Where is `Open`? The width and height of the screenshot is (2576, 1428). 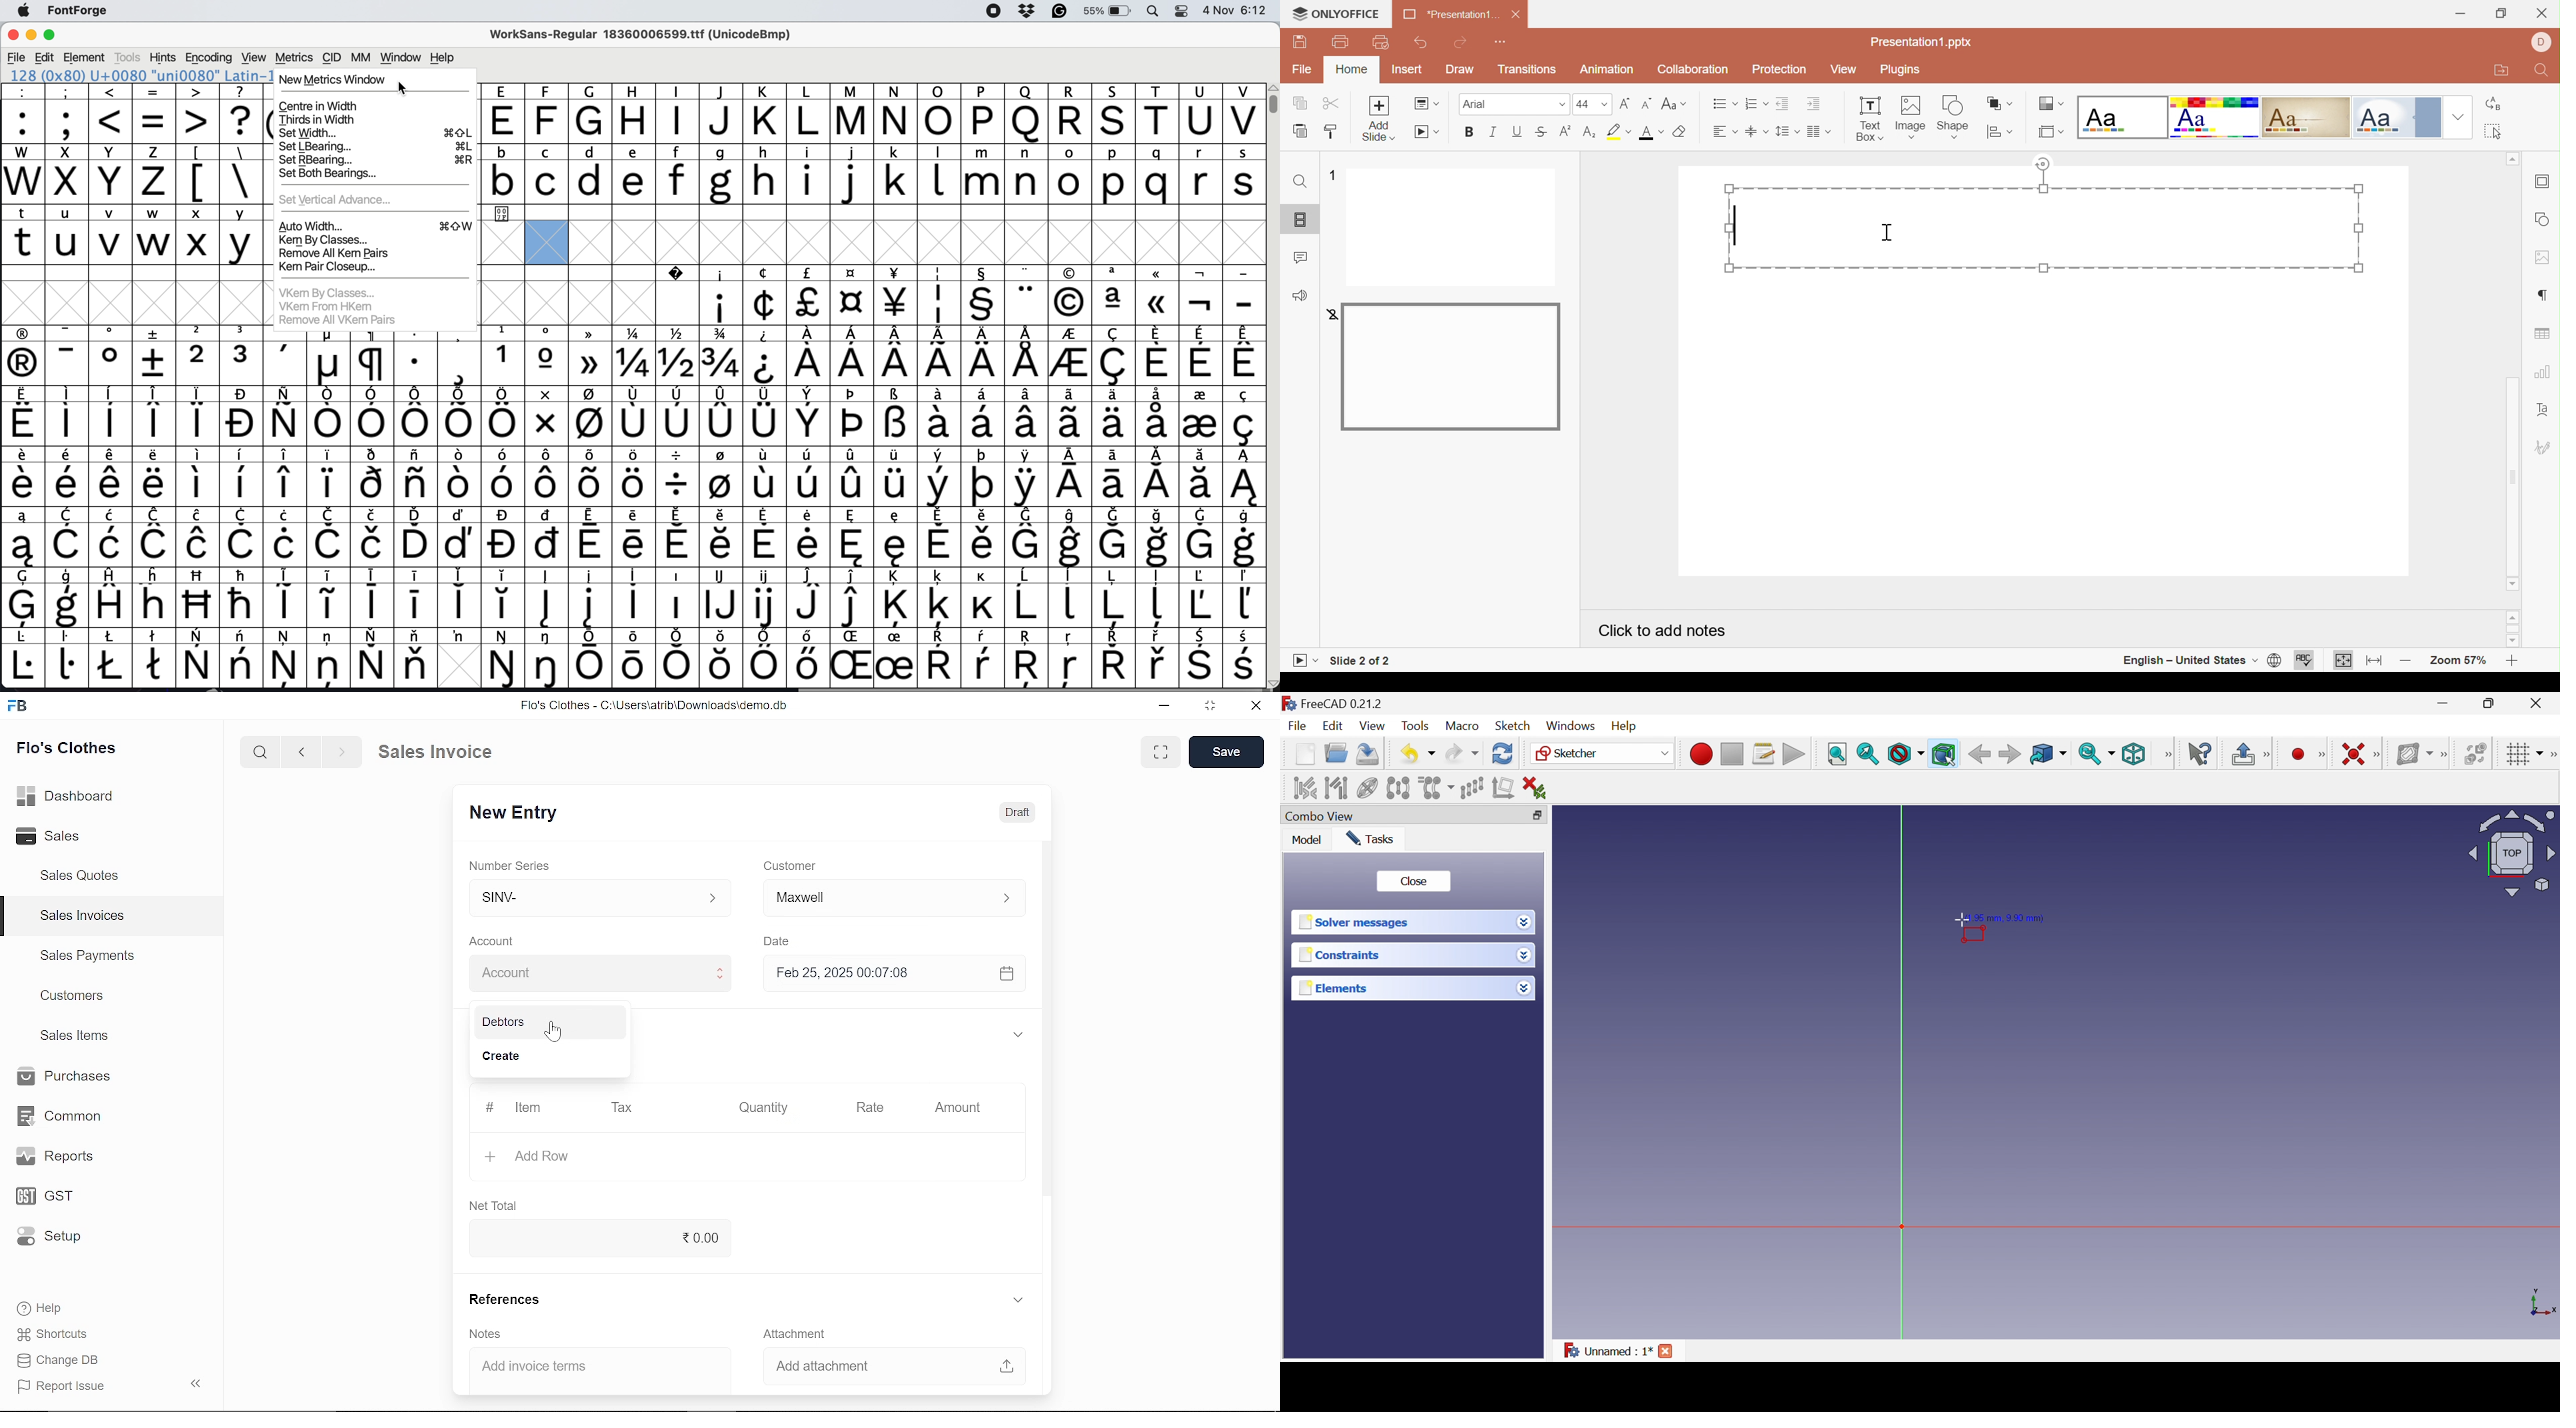
Open is located at coordinates (1337, 753).